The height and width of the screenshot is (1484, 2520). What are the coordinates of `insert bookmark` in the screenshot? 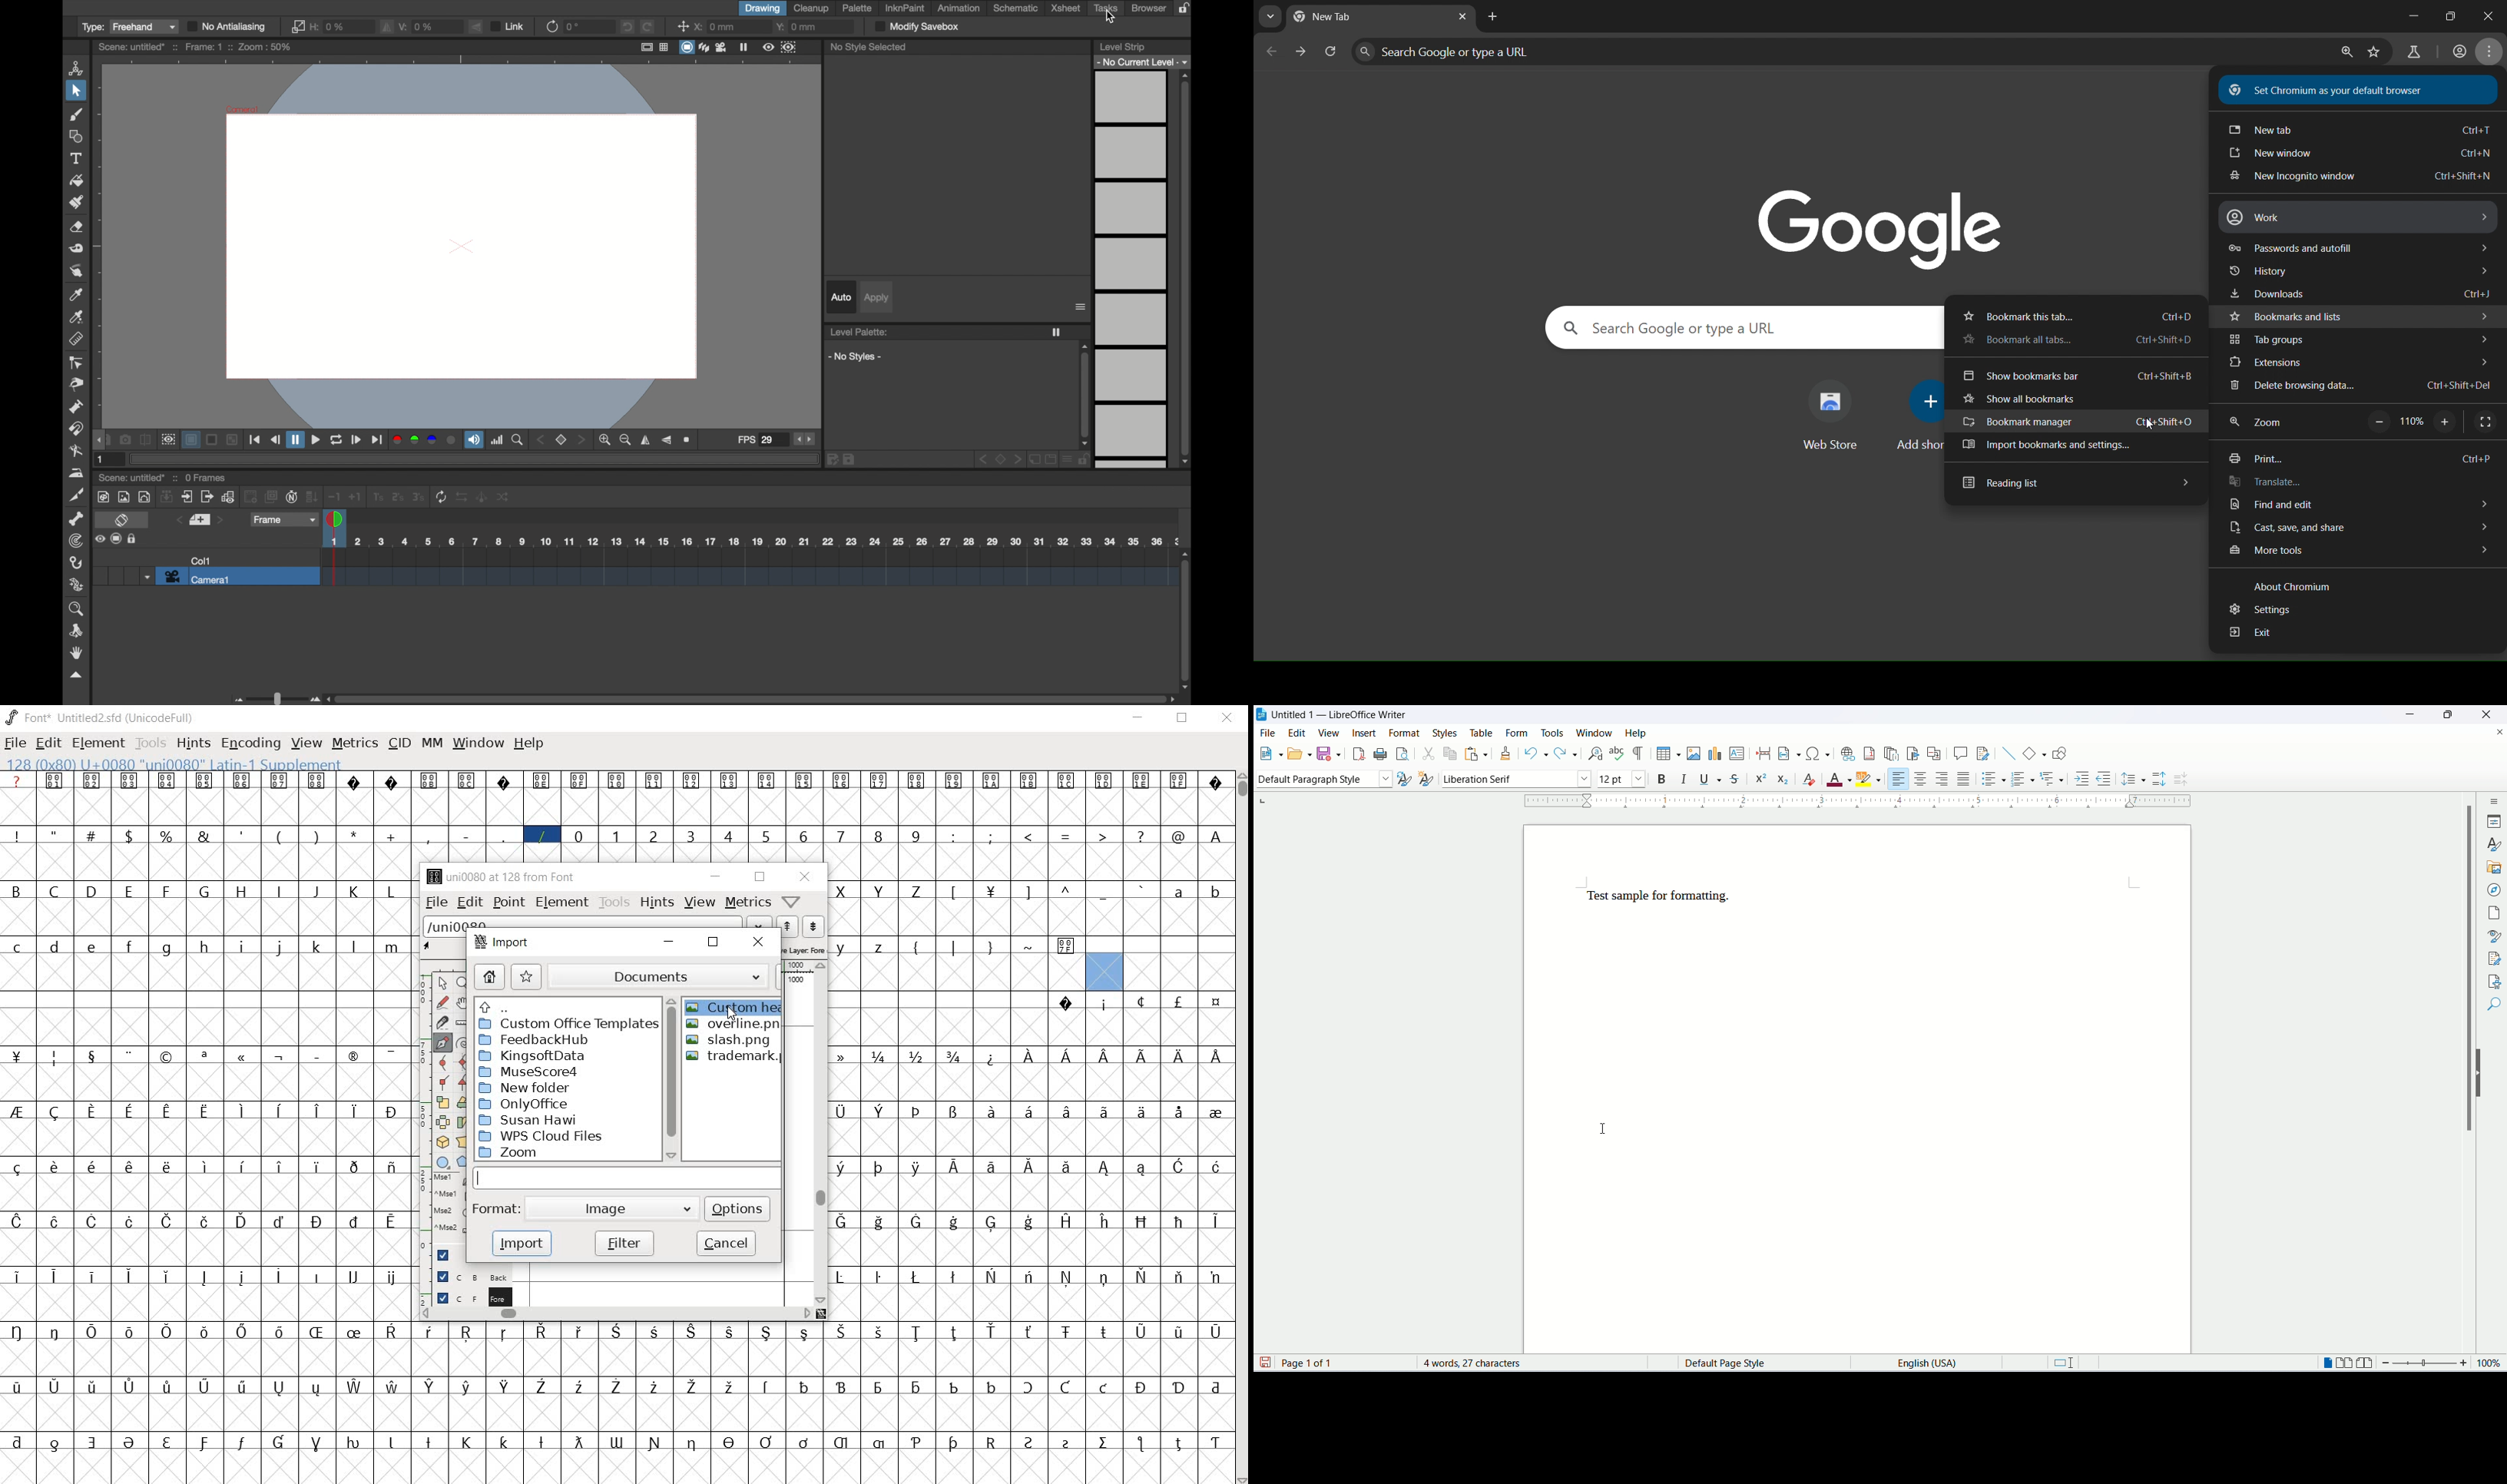 It's located at (1915, 753).